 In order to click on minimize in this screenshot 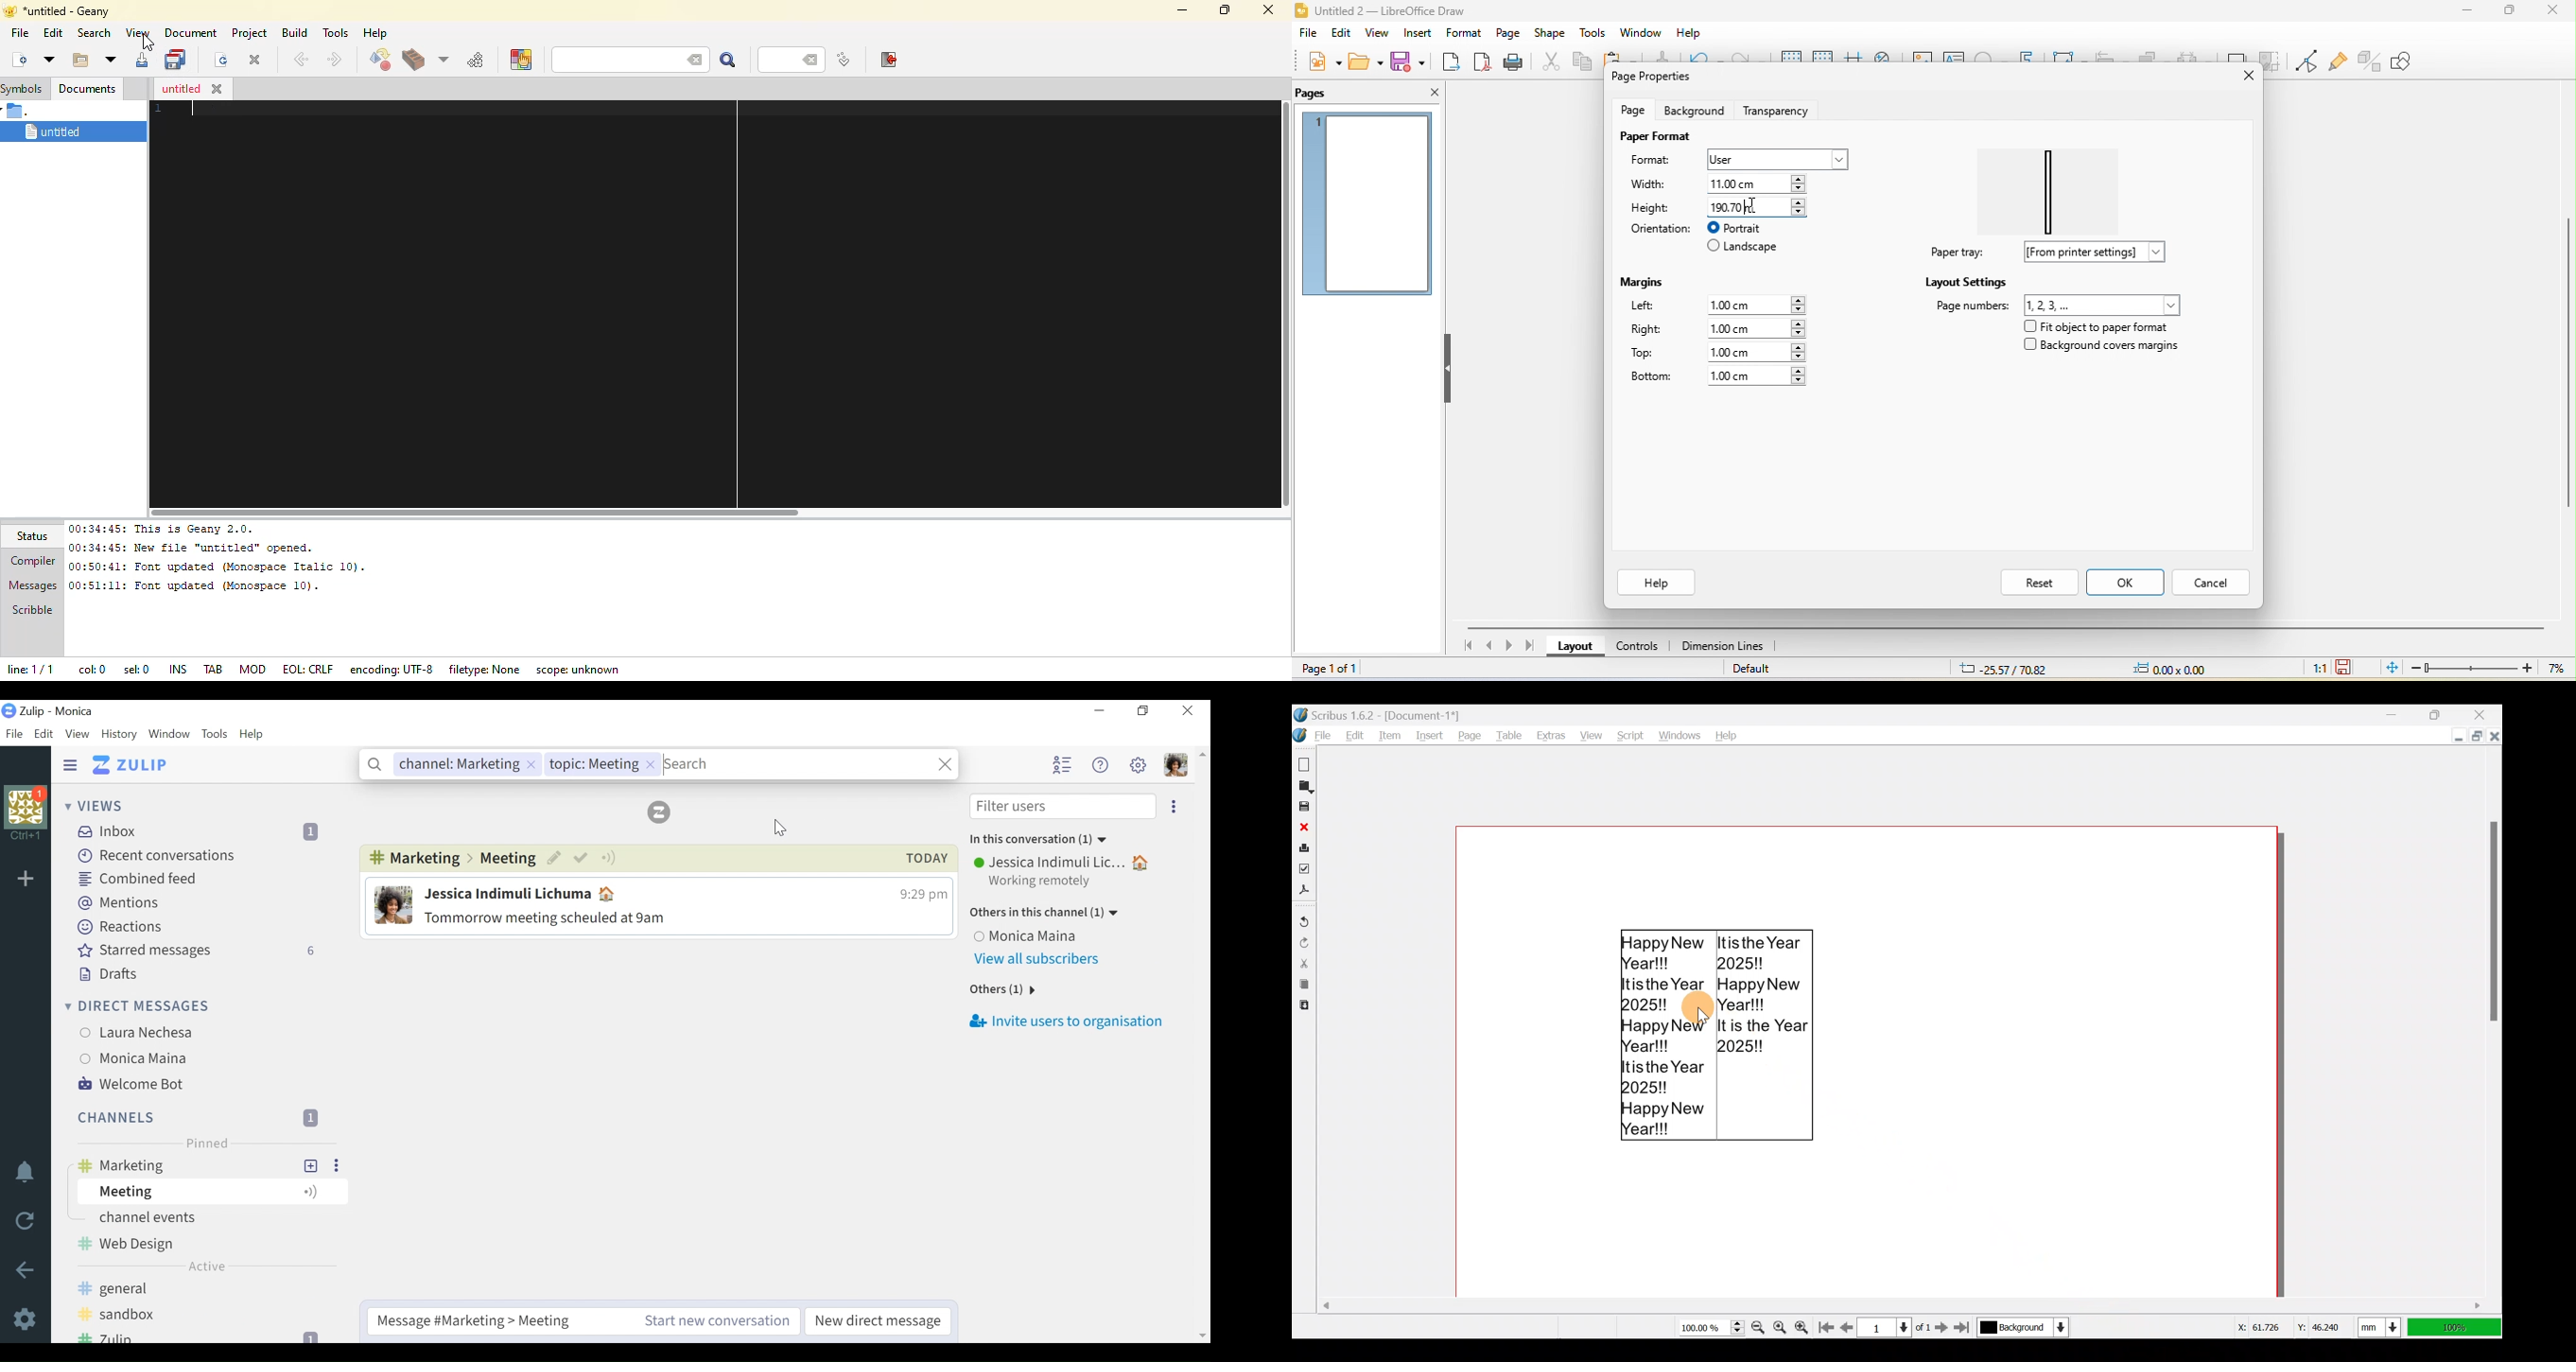, I will do `click(1098, 710)`.